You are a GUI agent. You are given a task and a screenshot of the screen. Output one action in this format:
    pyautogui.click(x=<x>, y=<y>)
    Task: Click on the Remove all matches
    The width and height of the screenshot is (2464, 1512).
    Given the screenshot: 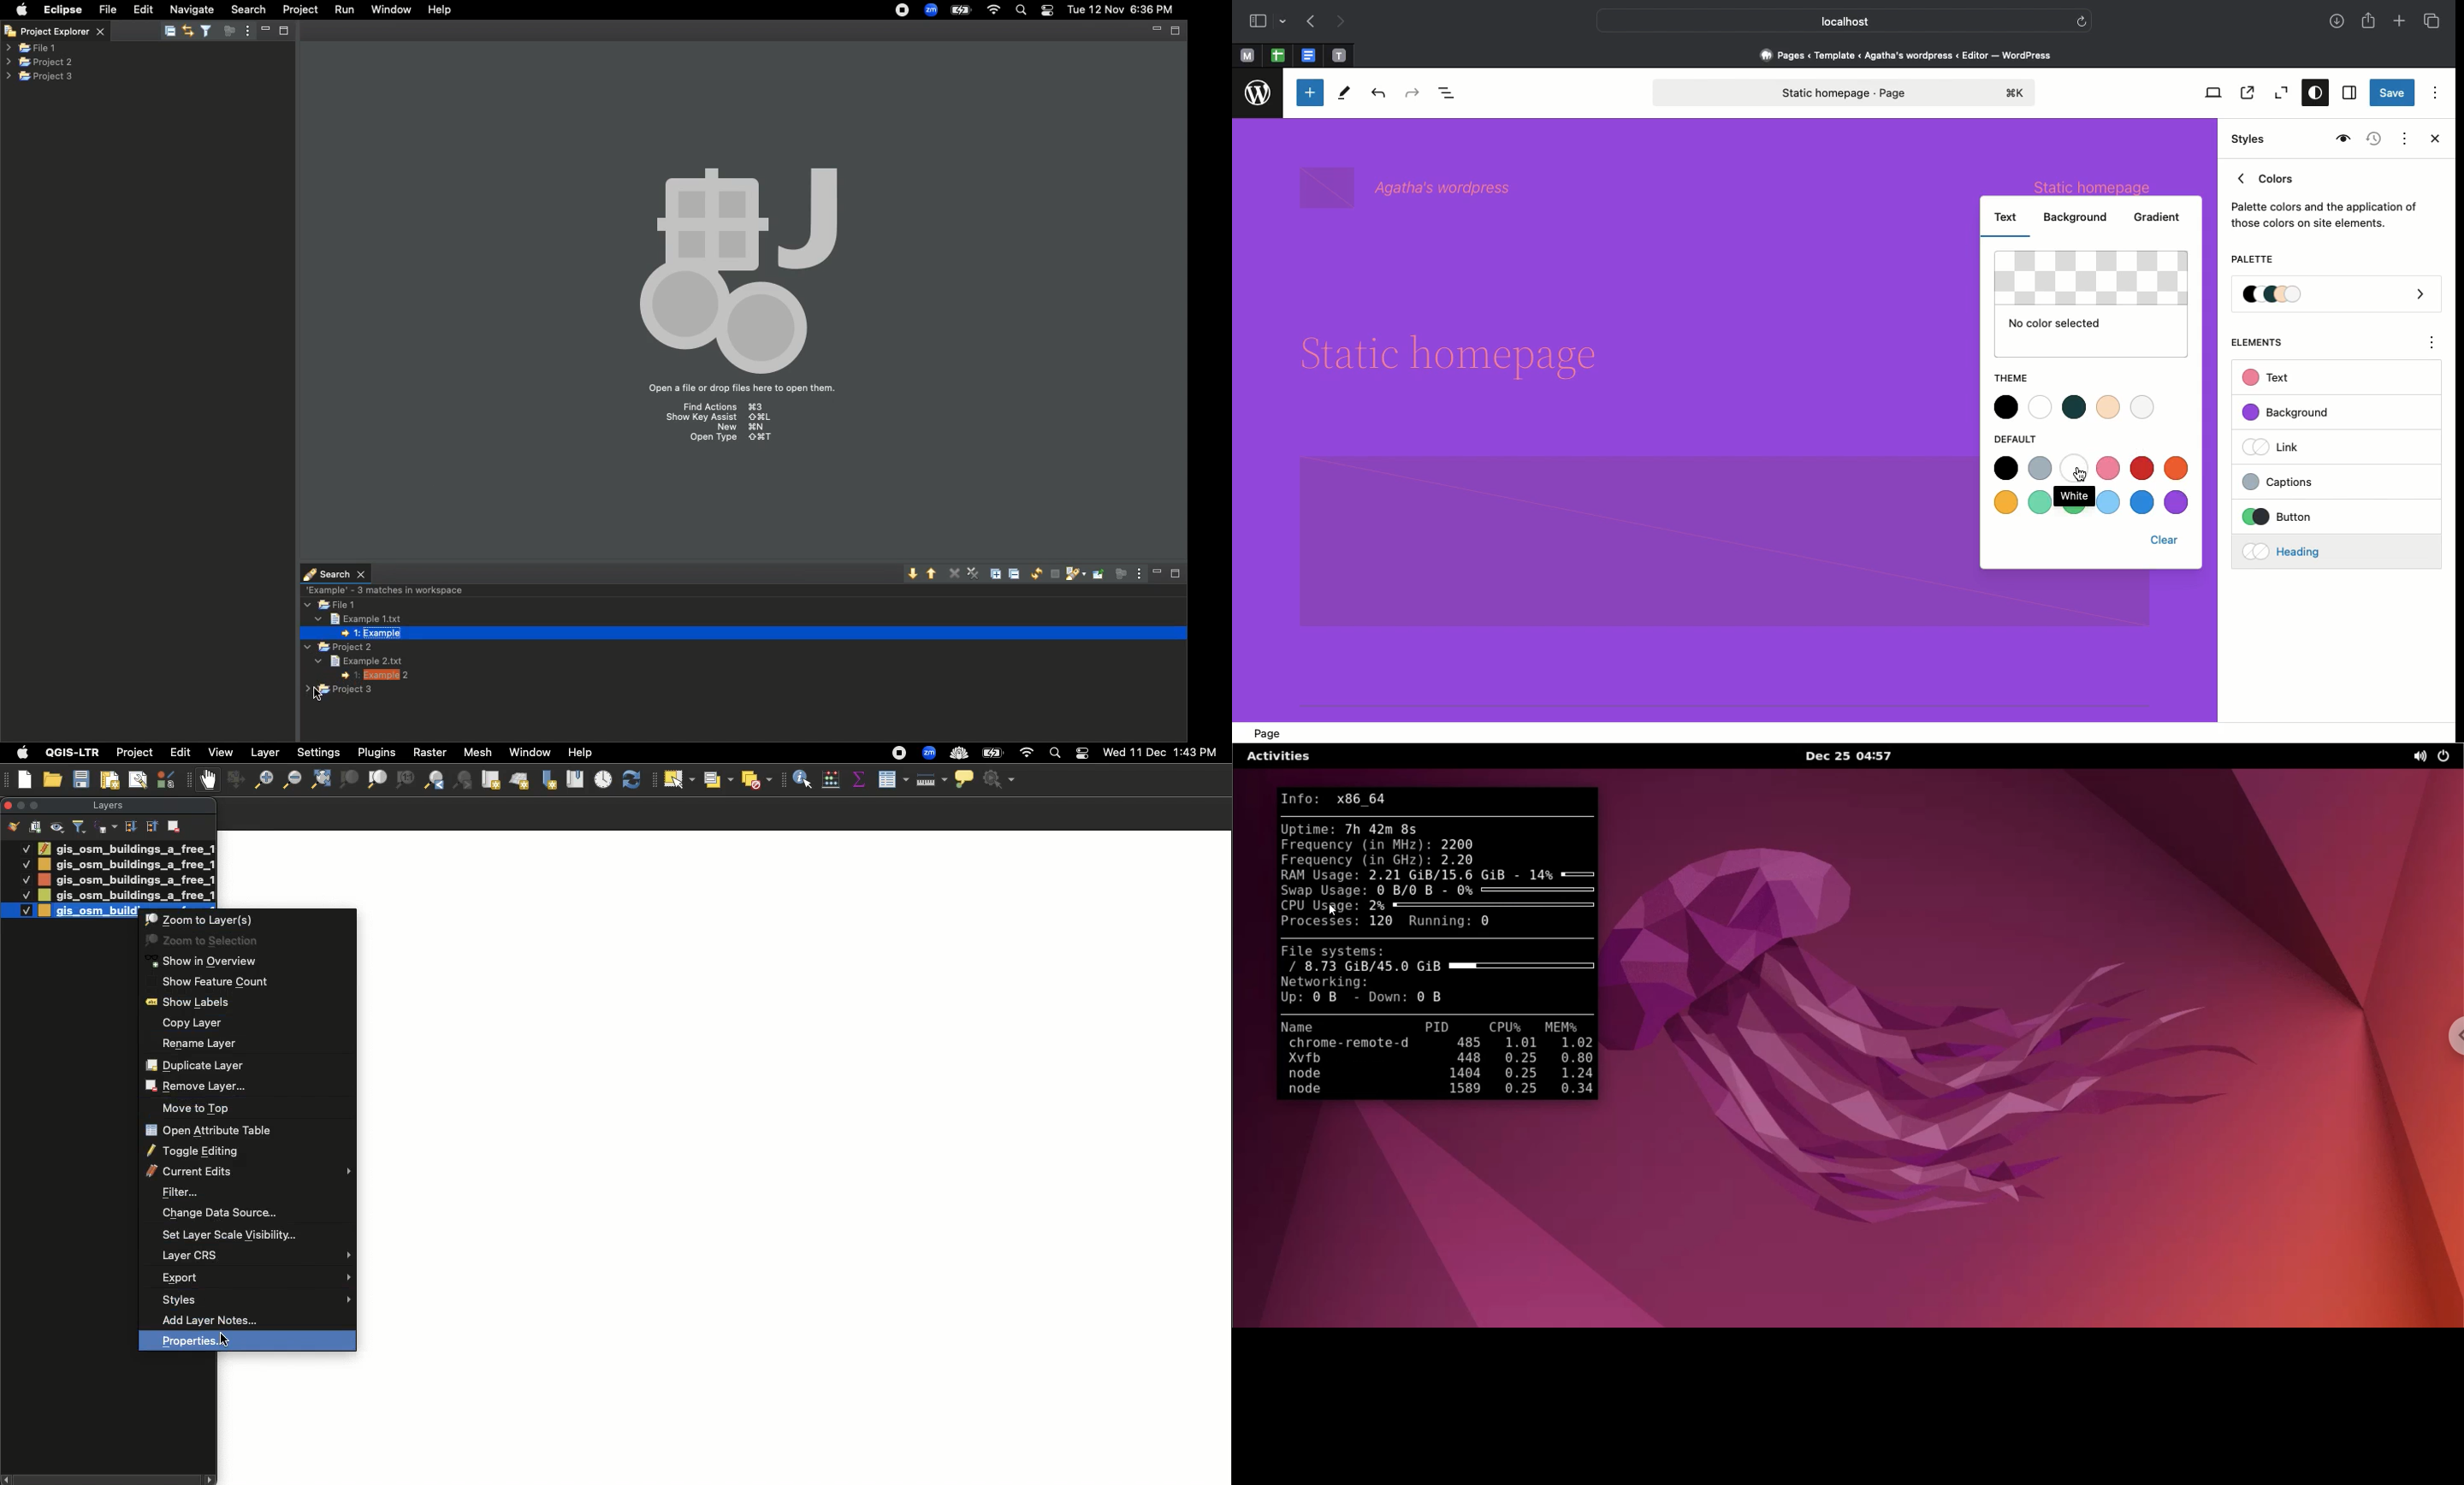 What is the action you would take?
    pyautogui.click(x=975, y=575)
    